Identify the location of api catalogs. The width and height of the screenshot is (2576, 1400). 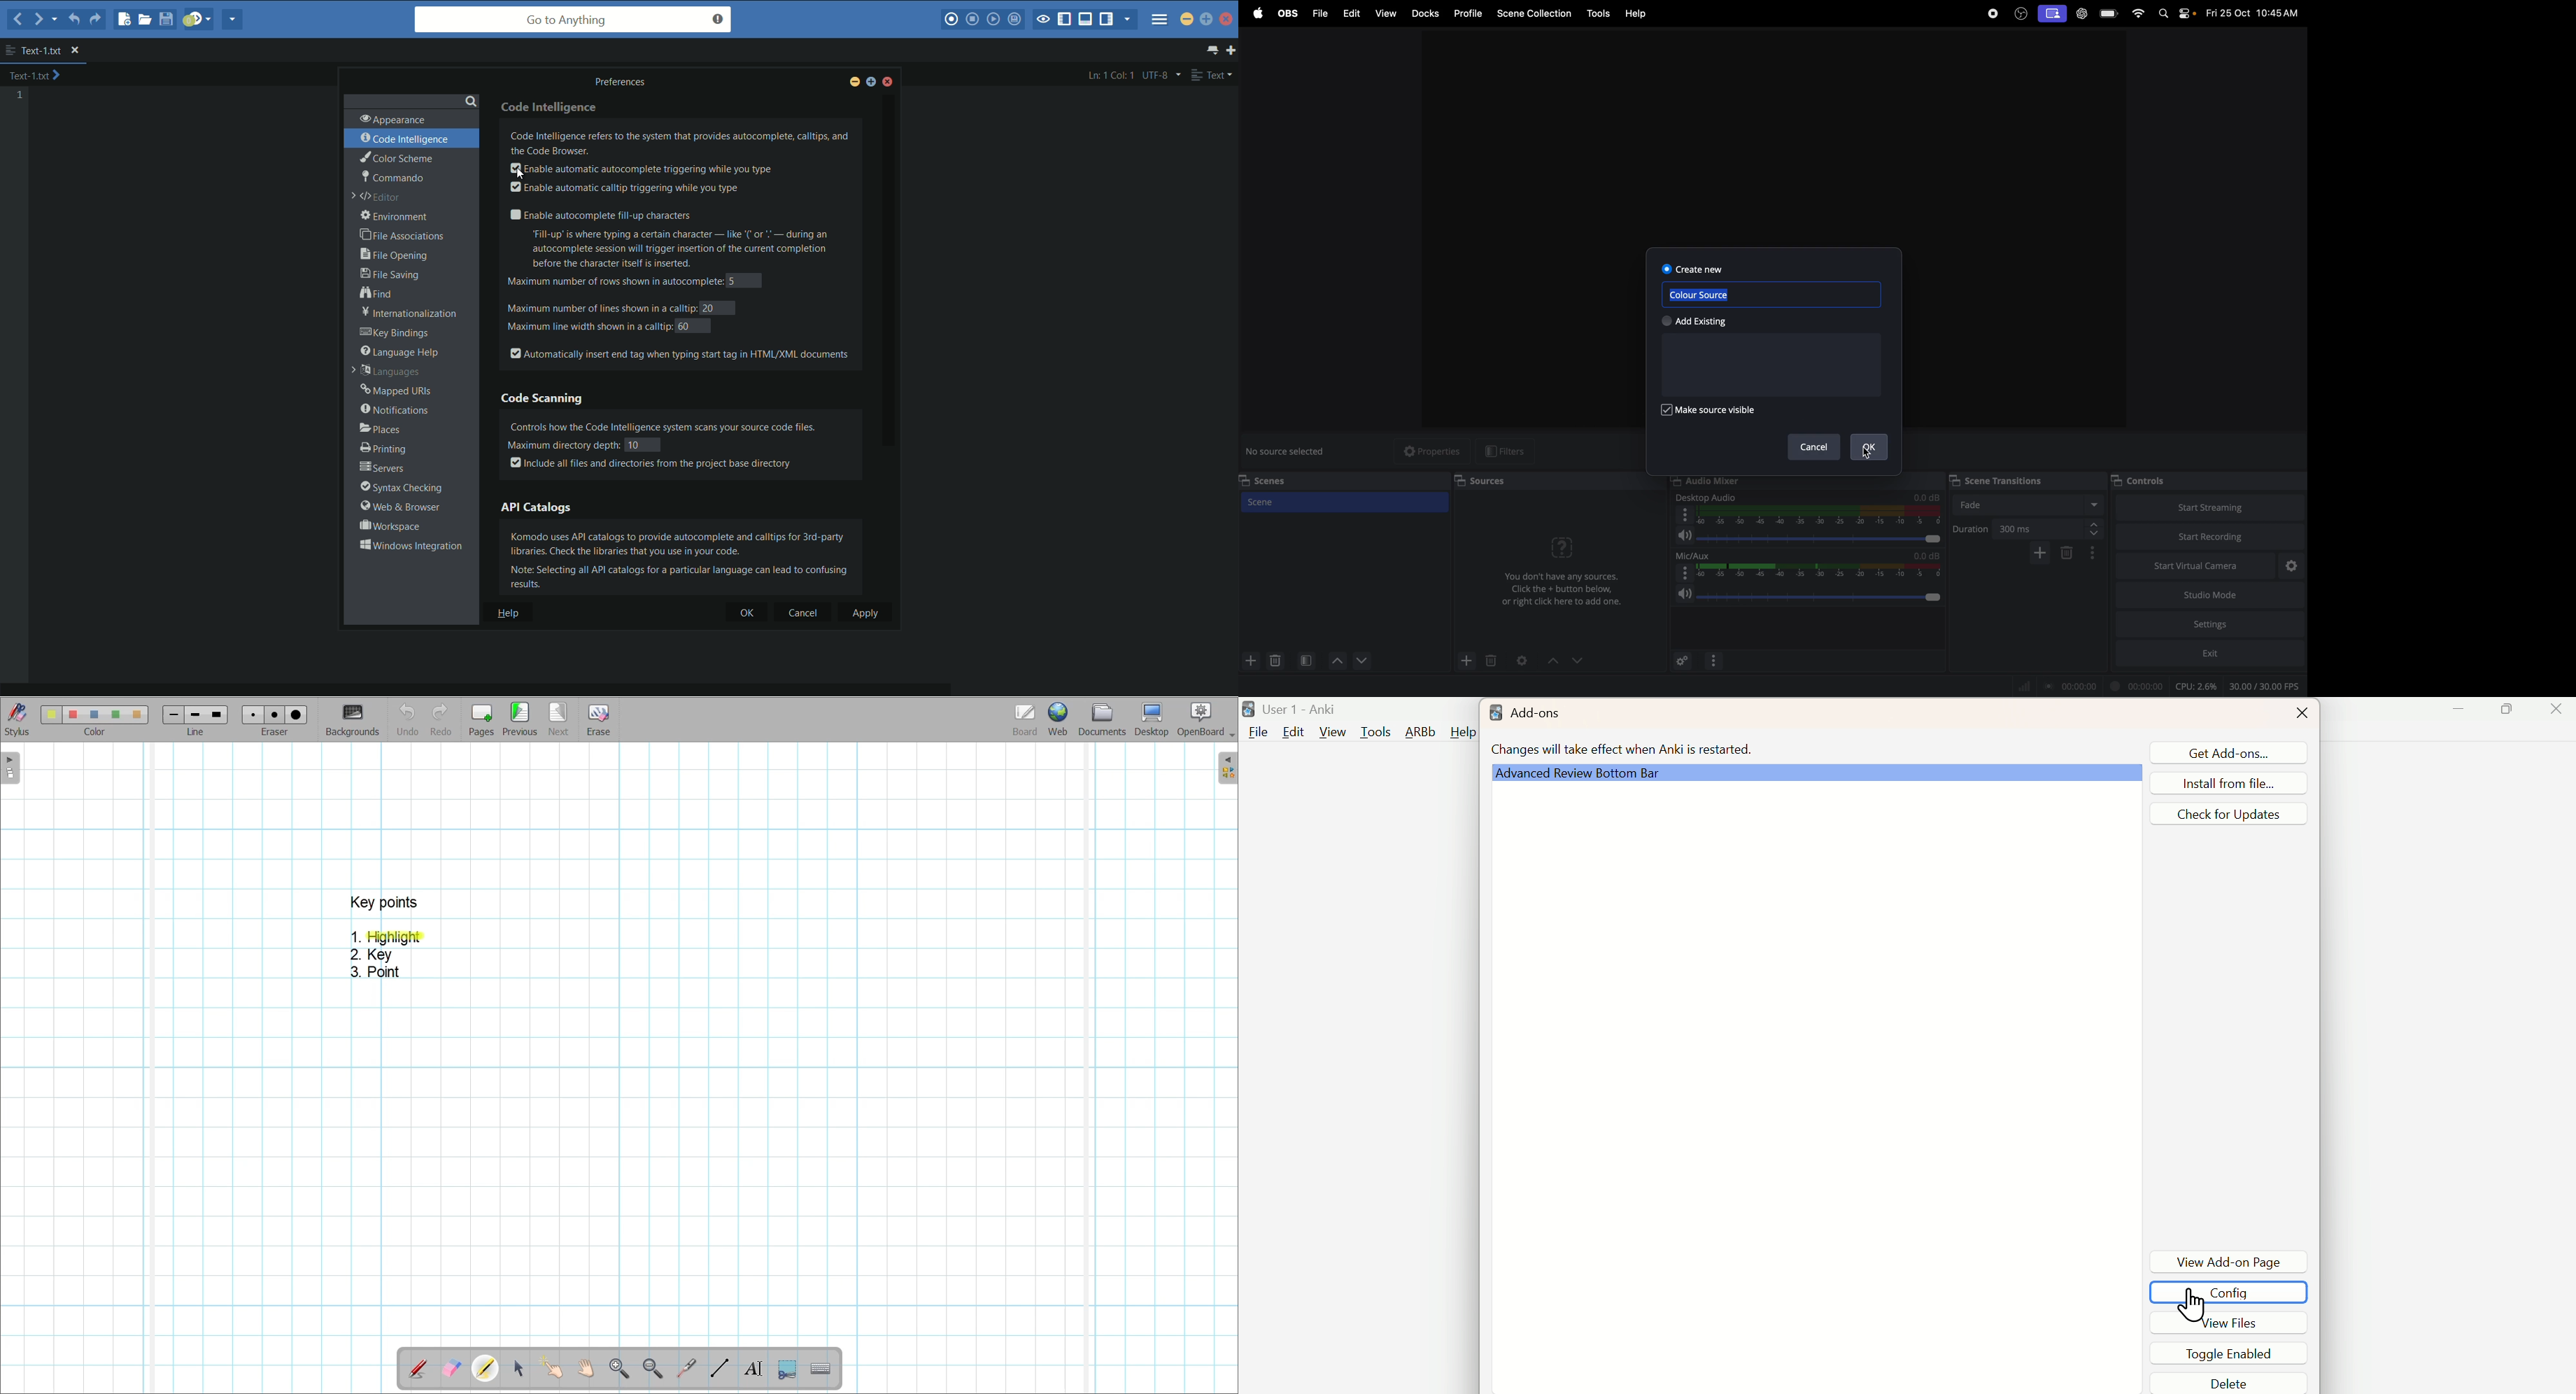
(537, 507).